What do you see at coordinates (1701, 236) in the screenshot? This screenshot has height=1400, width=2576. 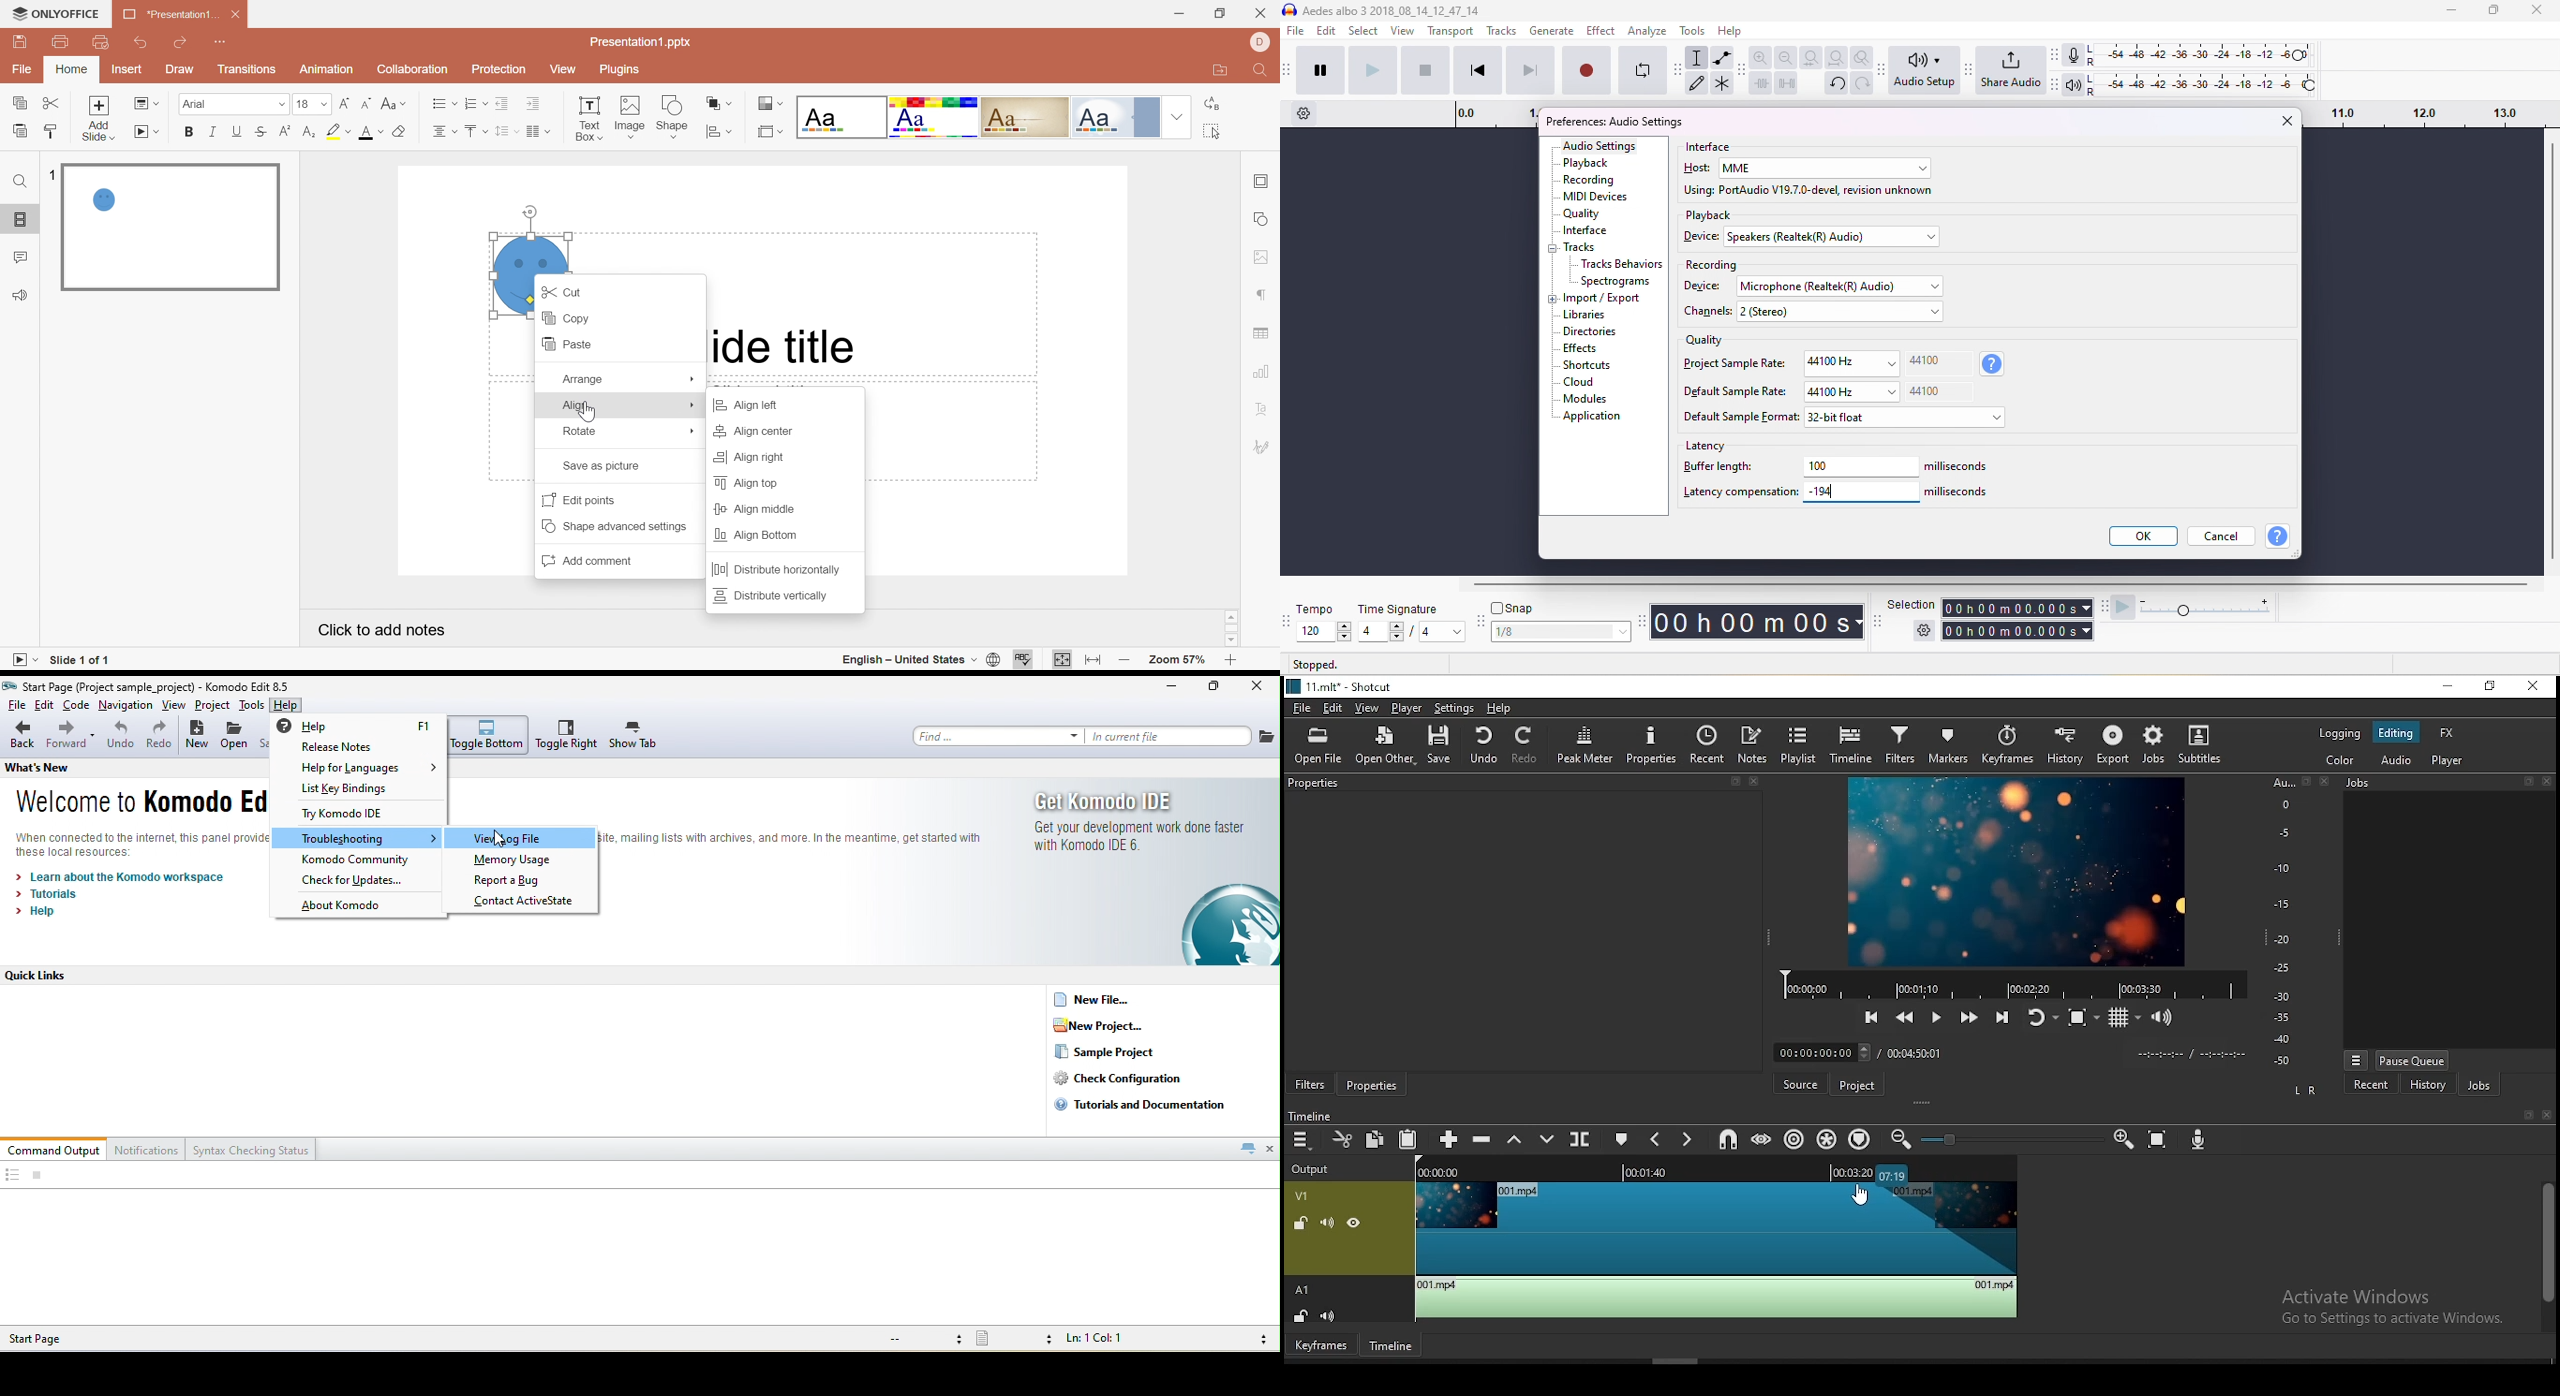 I see `device` at bounding box center [1701, 236].